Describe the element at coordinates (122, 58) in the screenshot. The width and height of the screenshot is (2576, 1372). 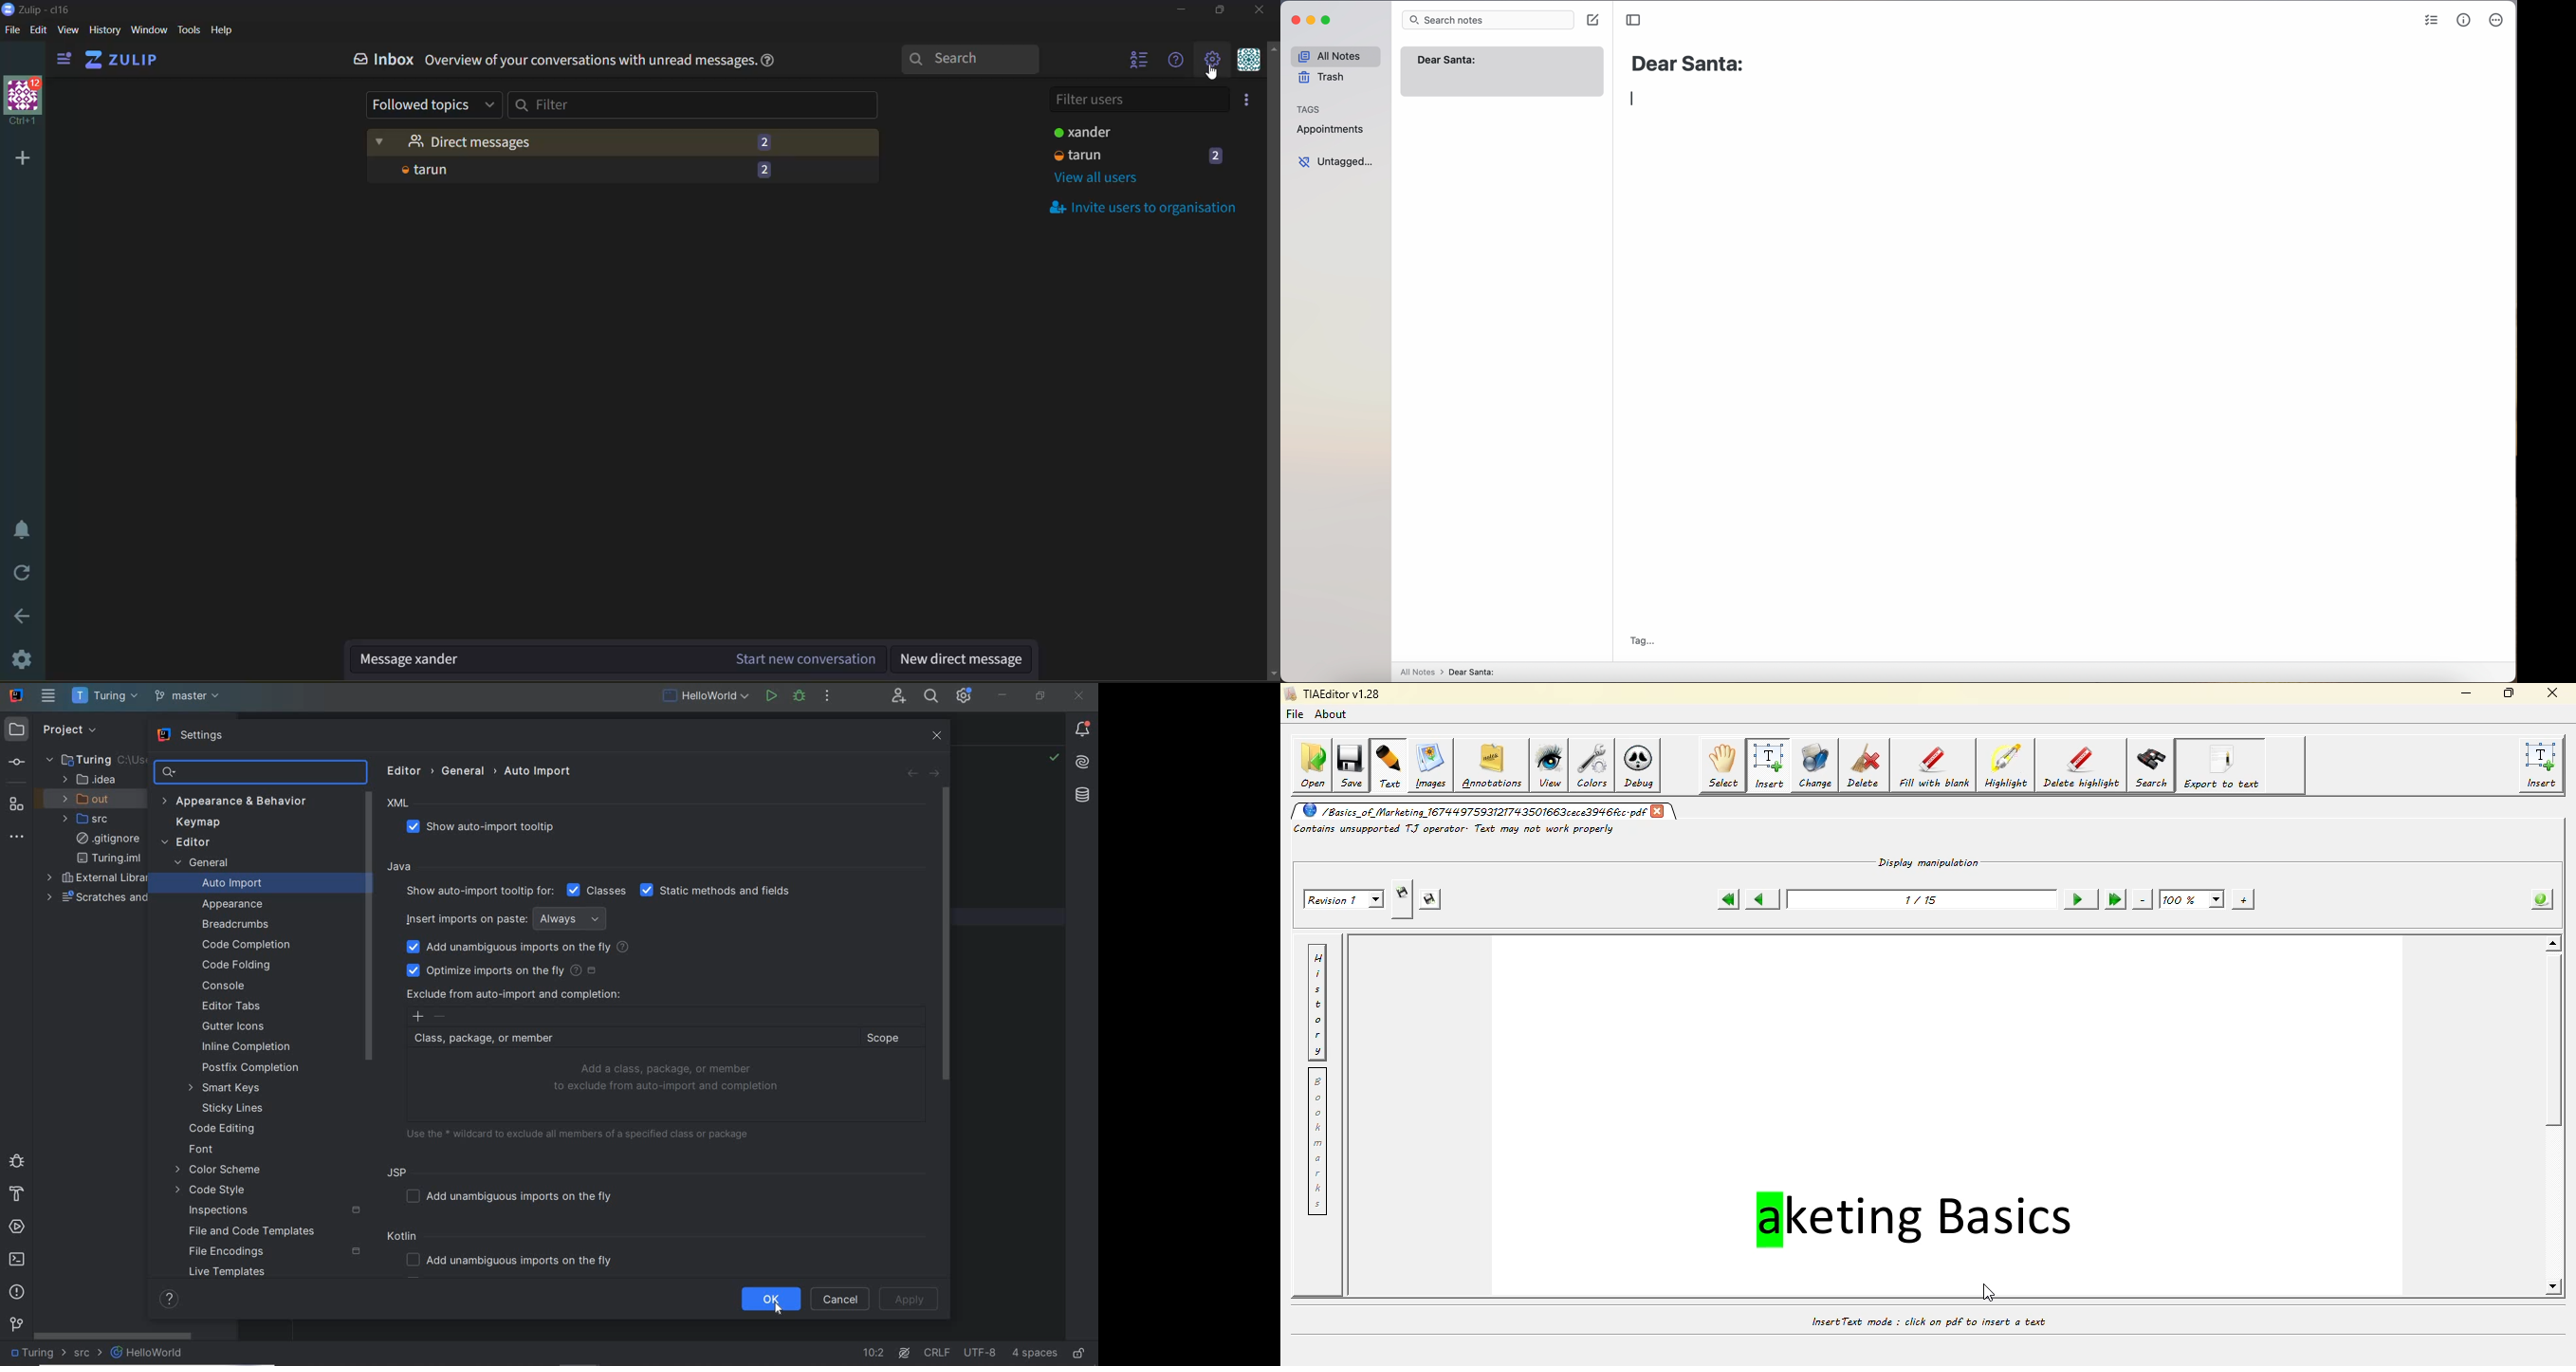
I see `ZULIP ` at that location.